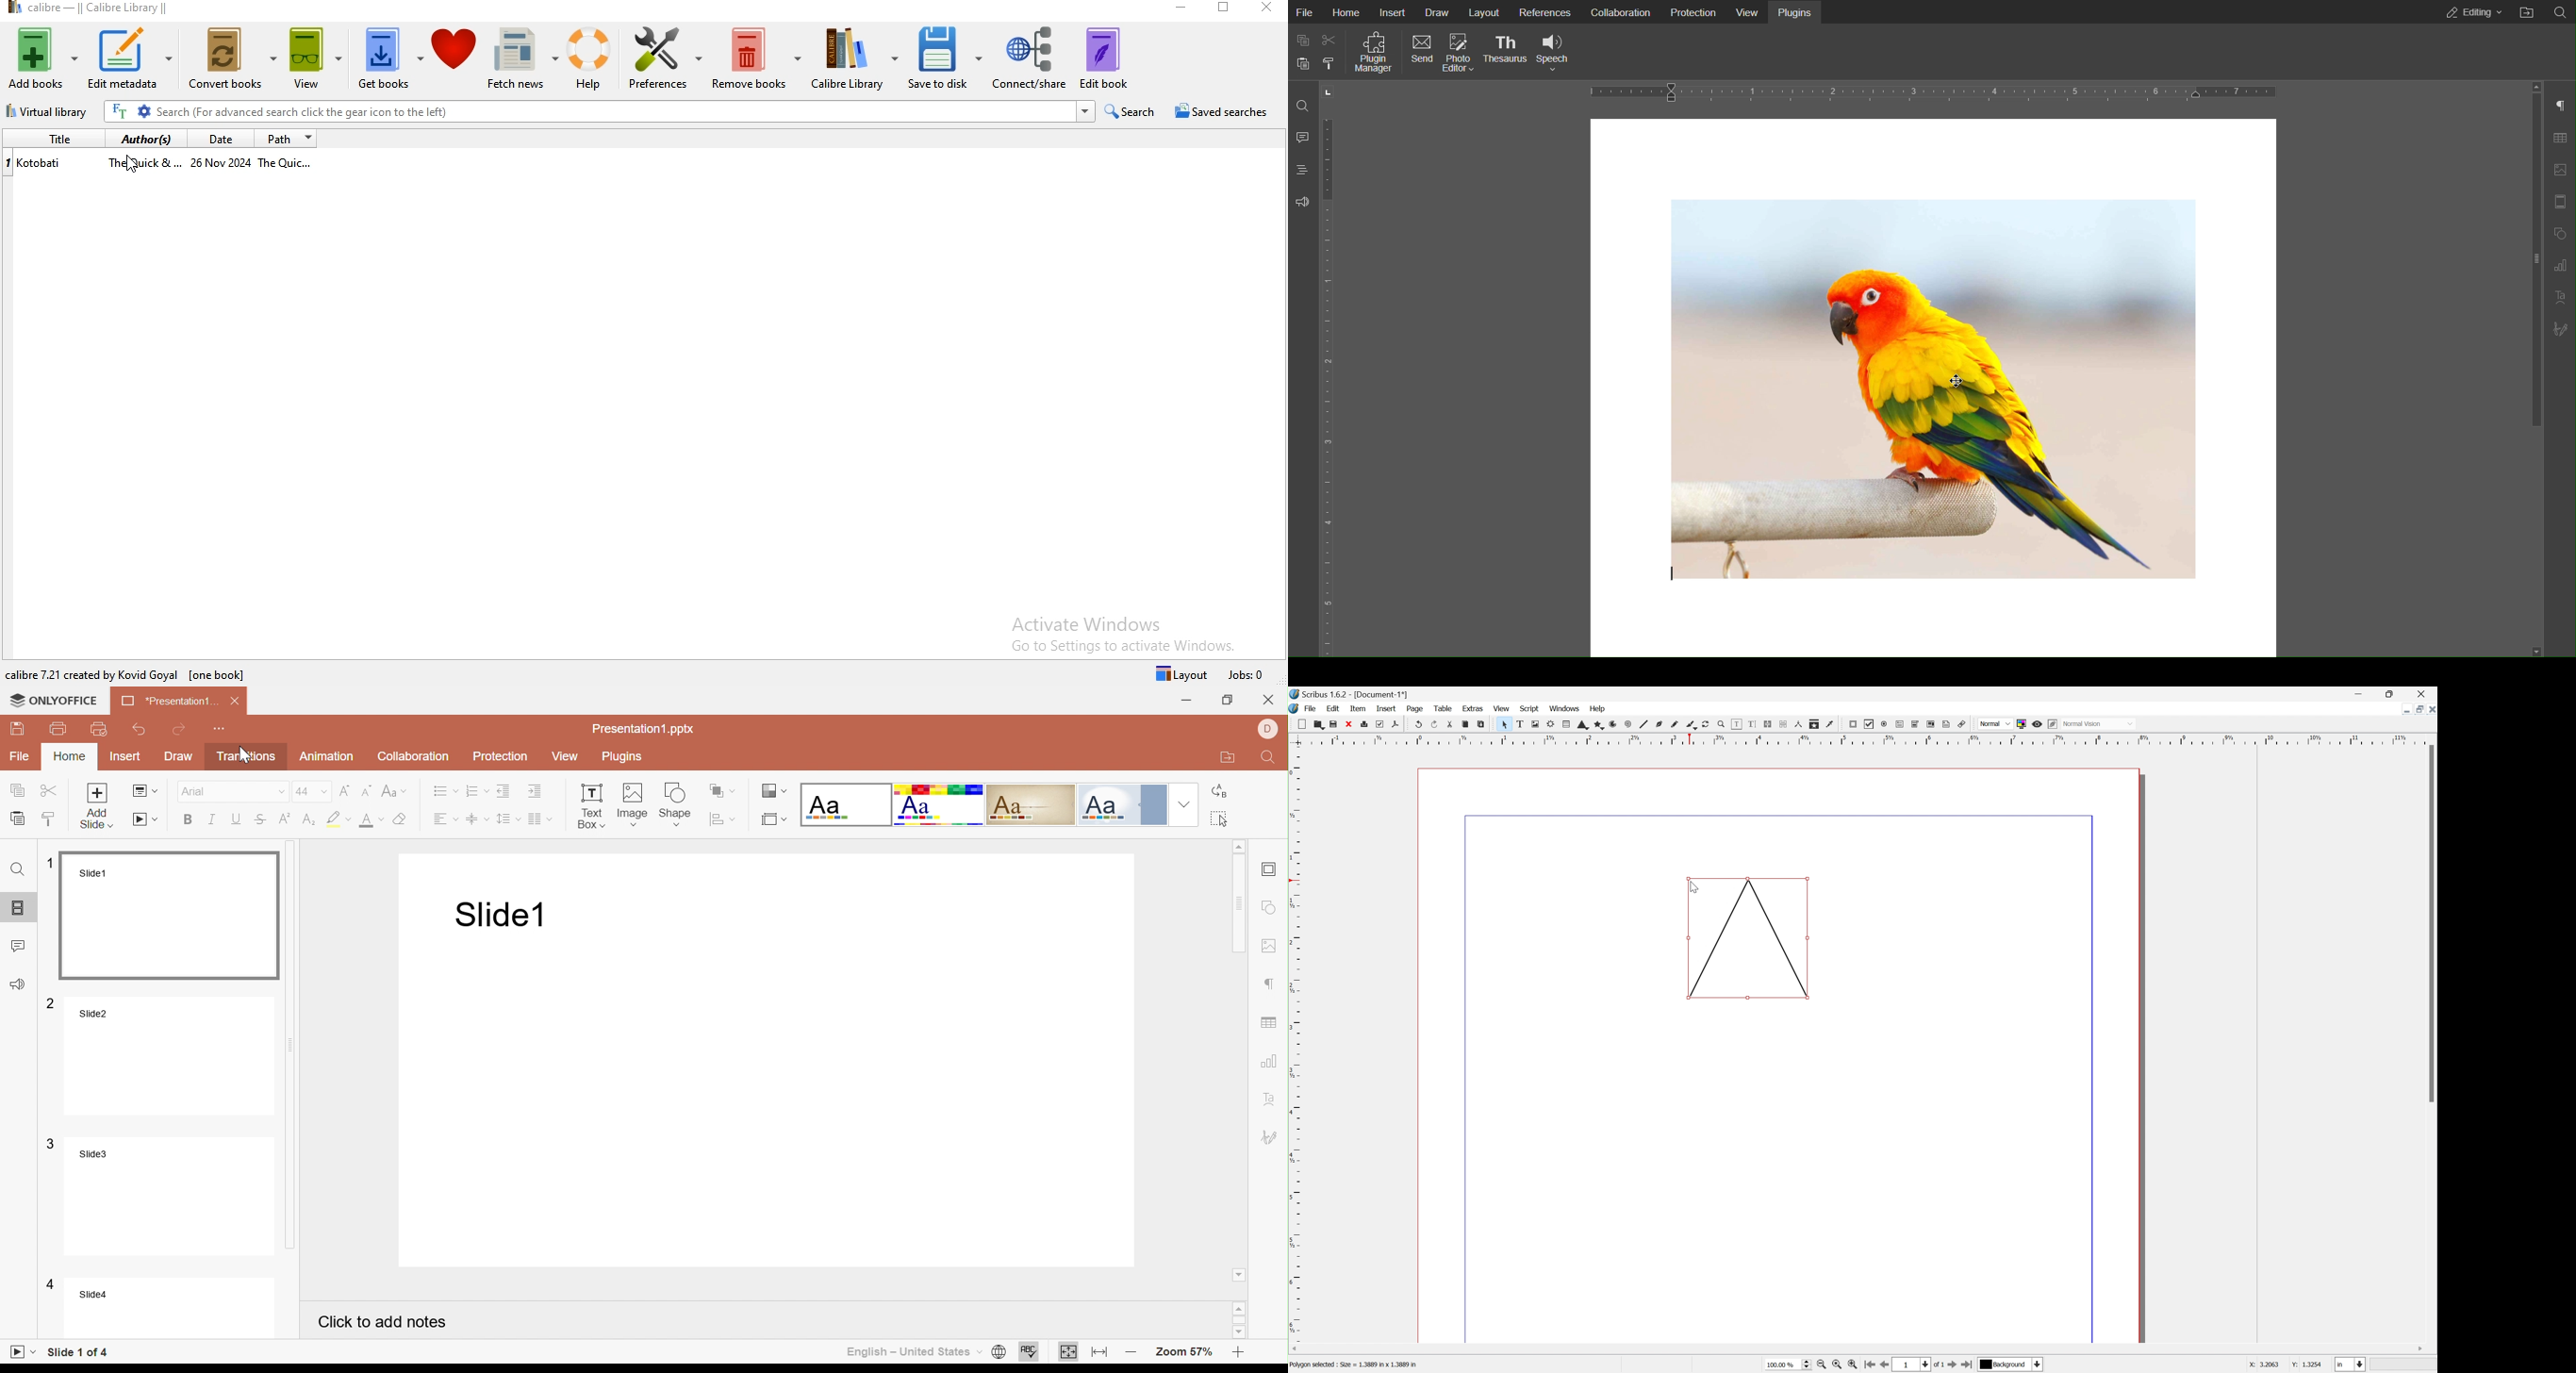 The image size is (2576, 1400). Describe the element at coordinates (1221, 817) in the screenshot. I see `Select all` at that location.